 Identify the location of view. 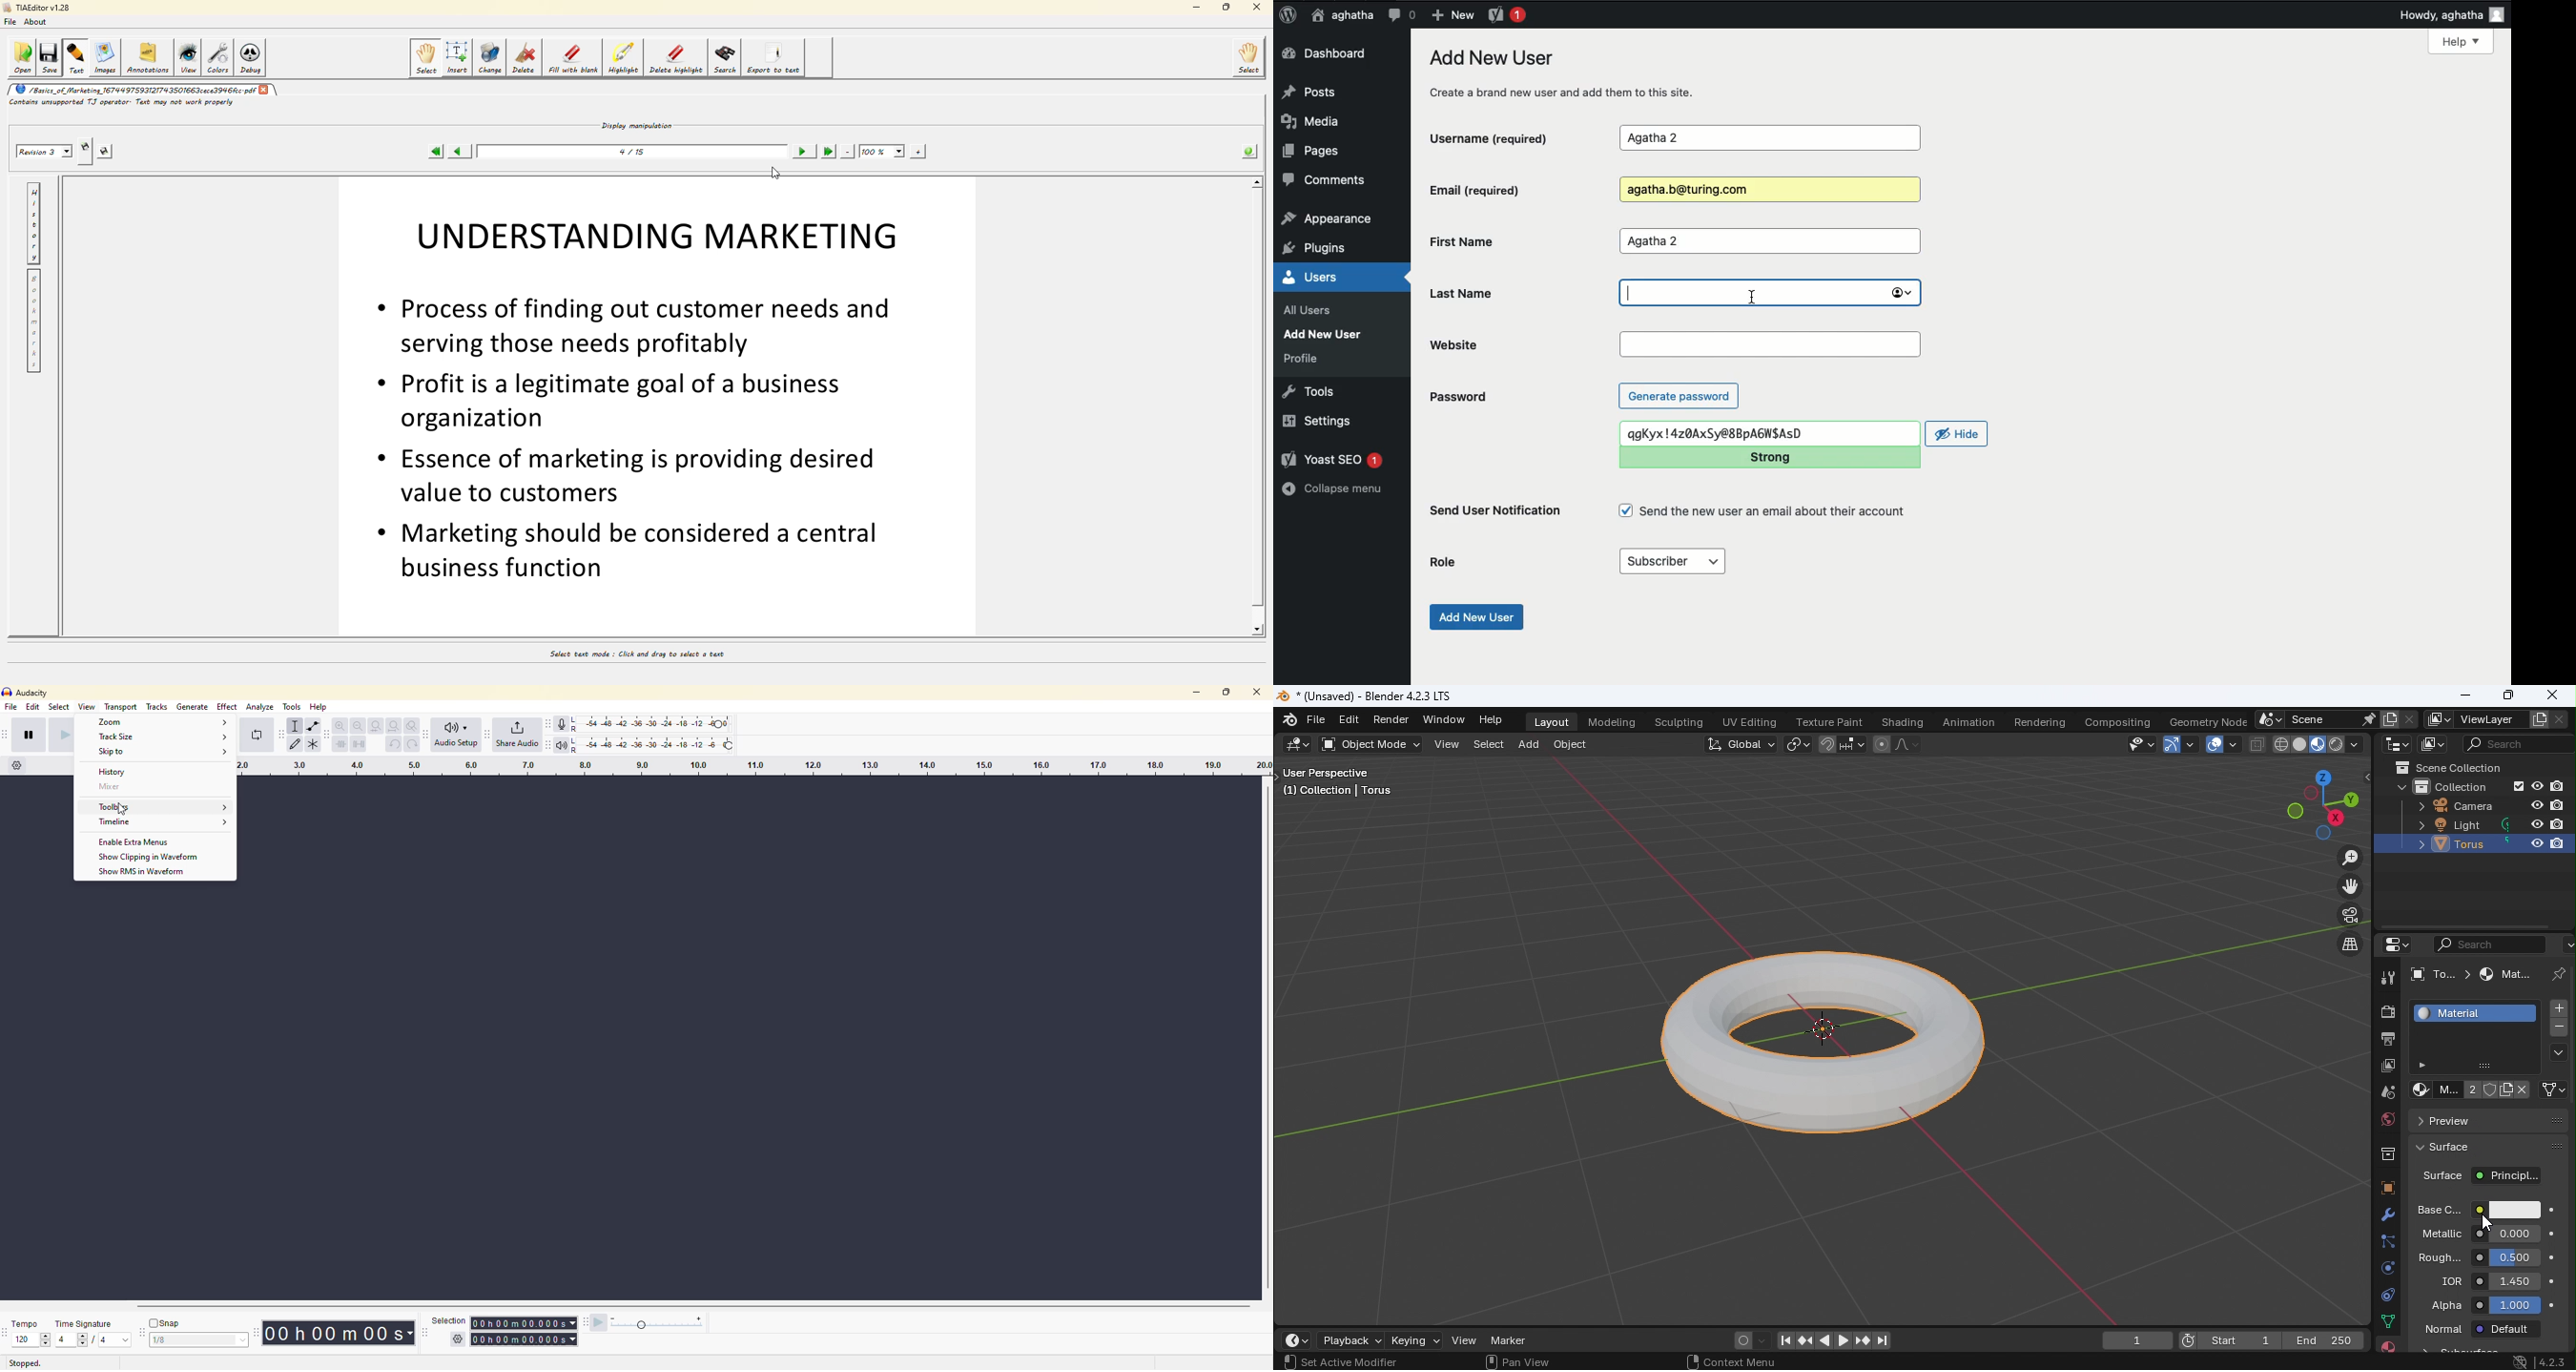
(88, 707).